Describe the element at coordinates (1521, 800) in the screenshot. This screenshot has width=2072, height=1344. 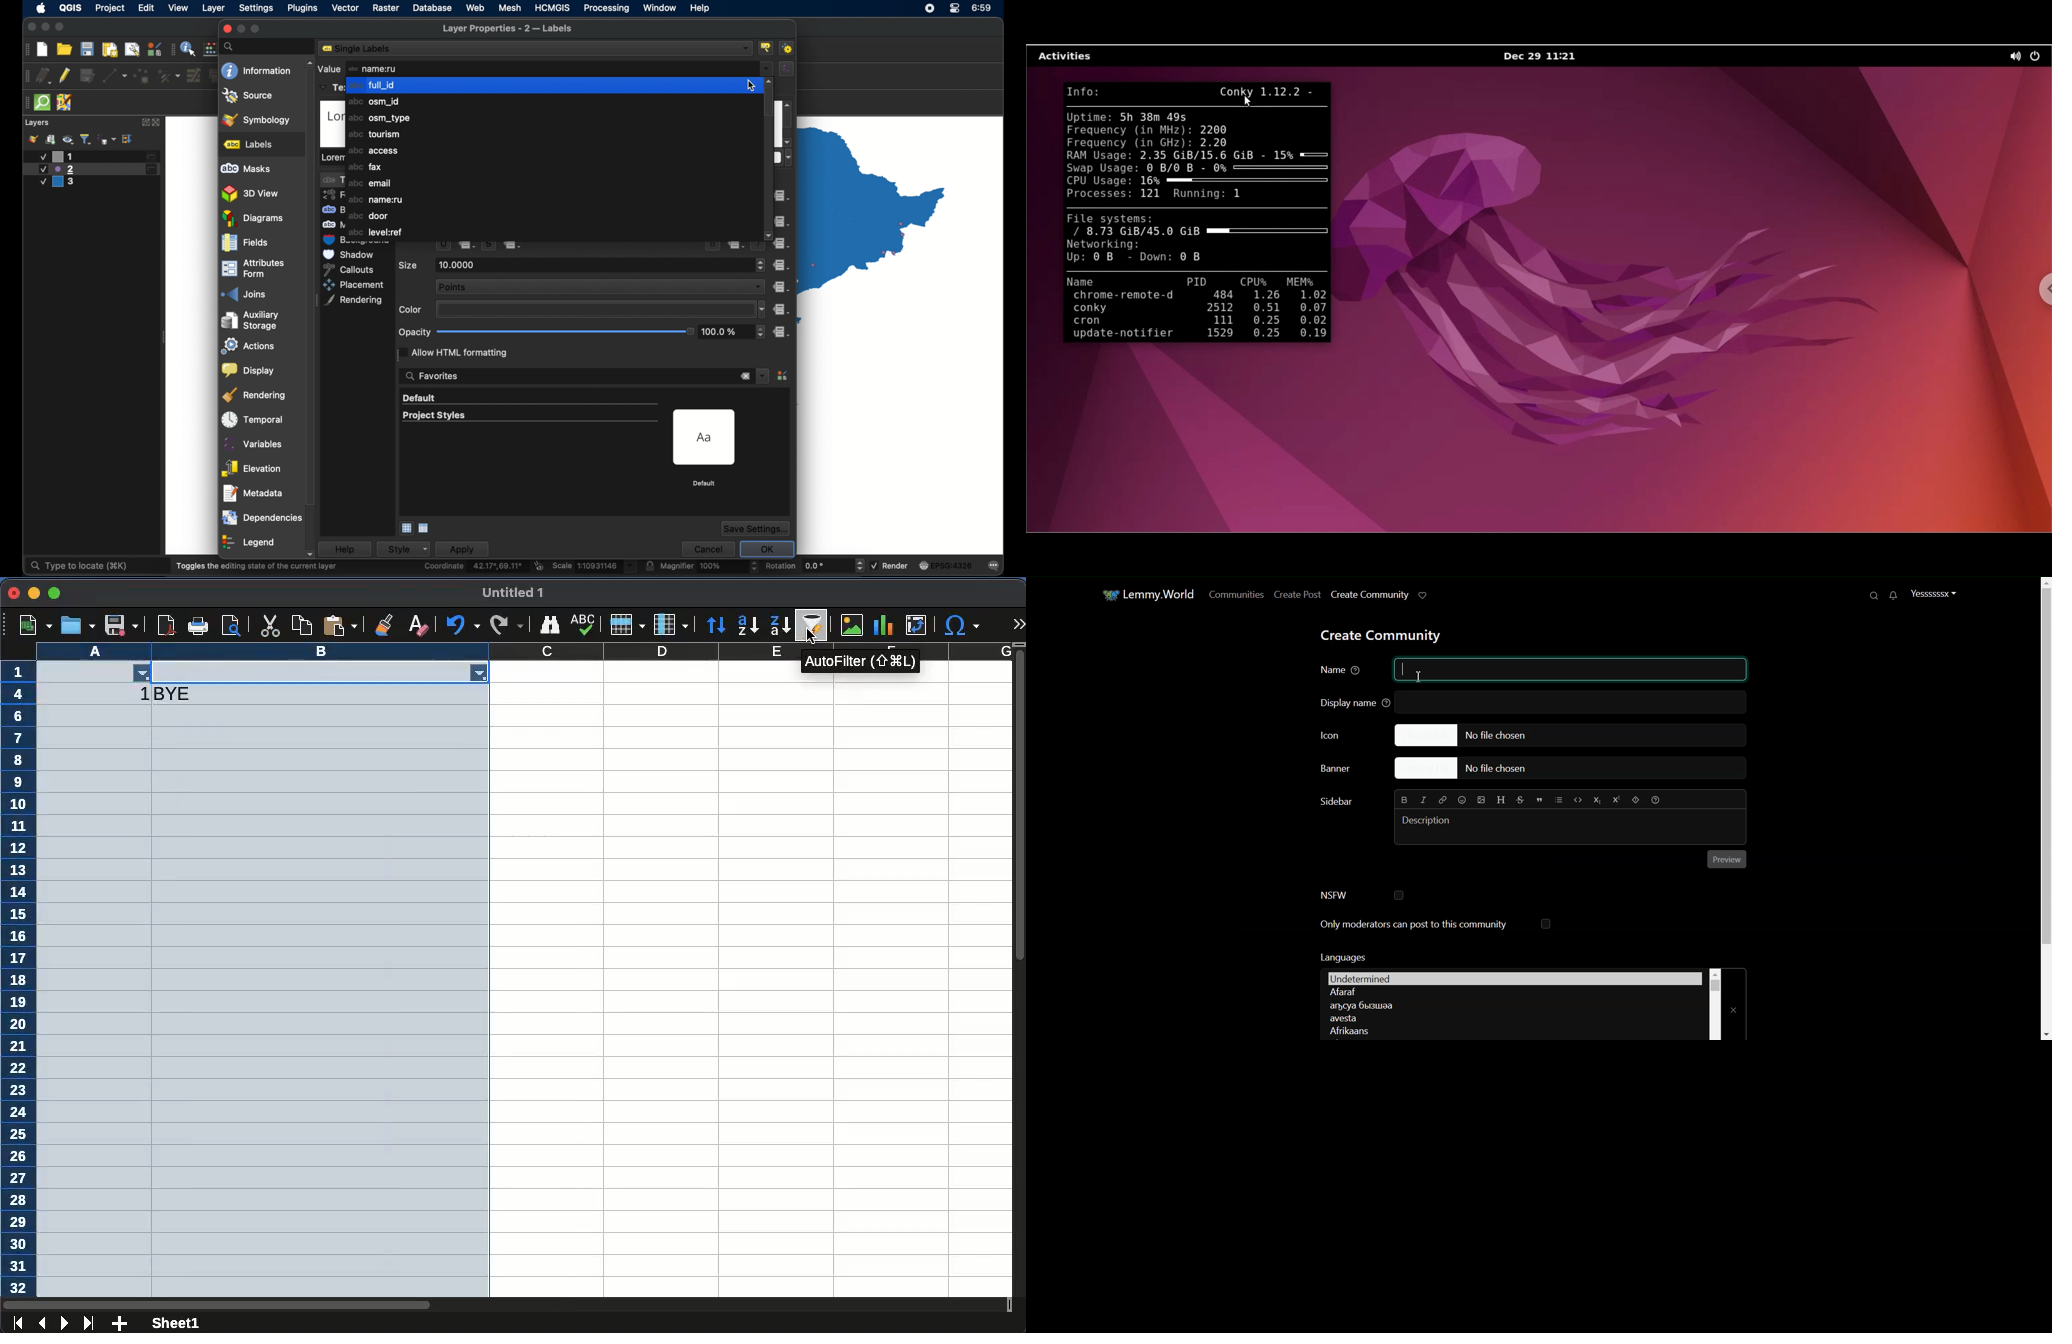
I see `Strikethrough` at that location.